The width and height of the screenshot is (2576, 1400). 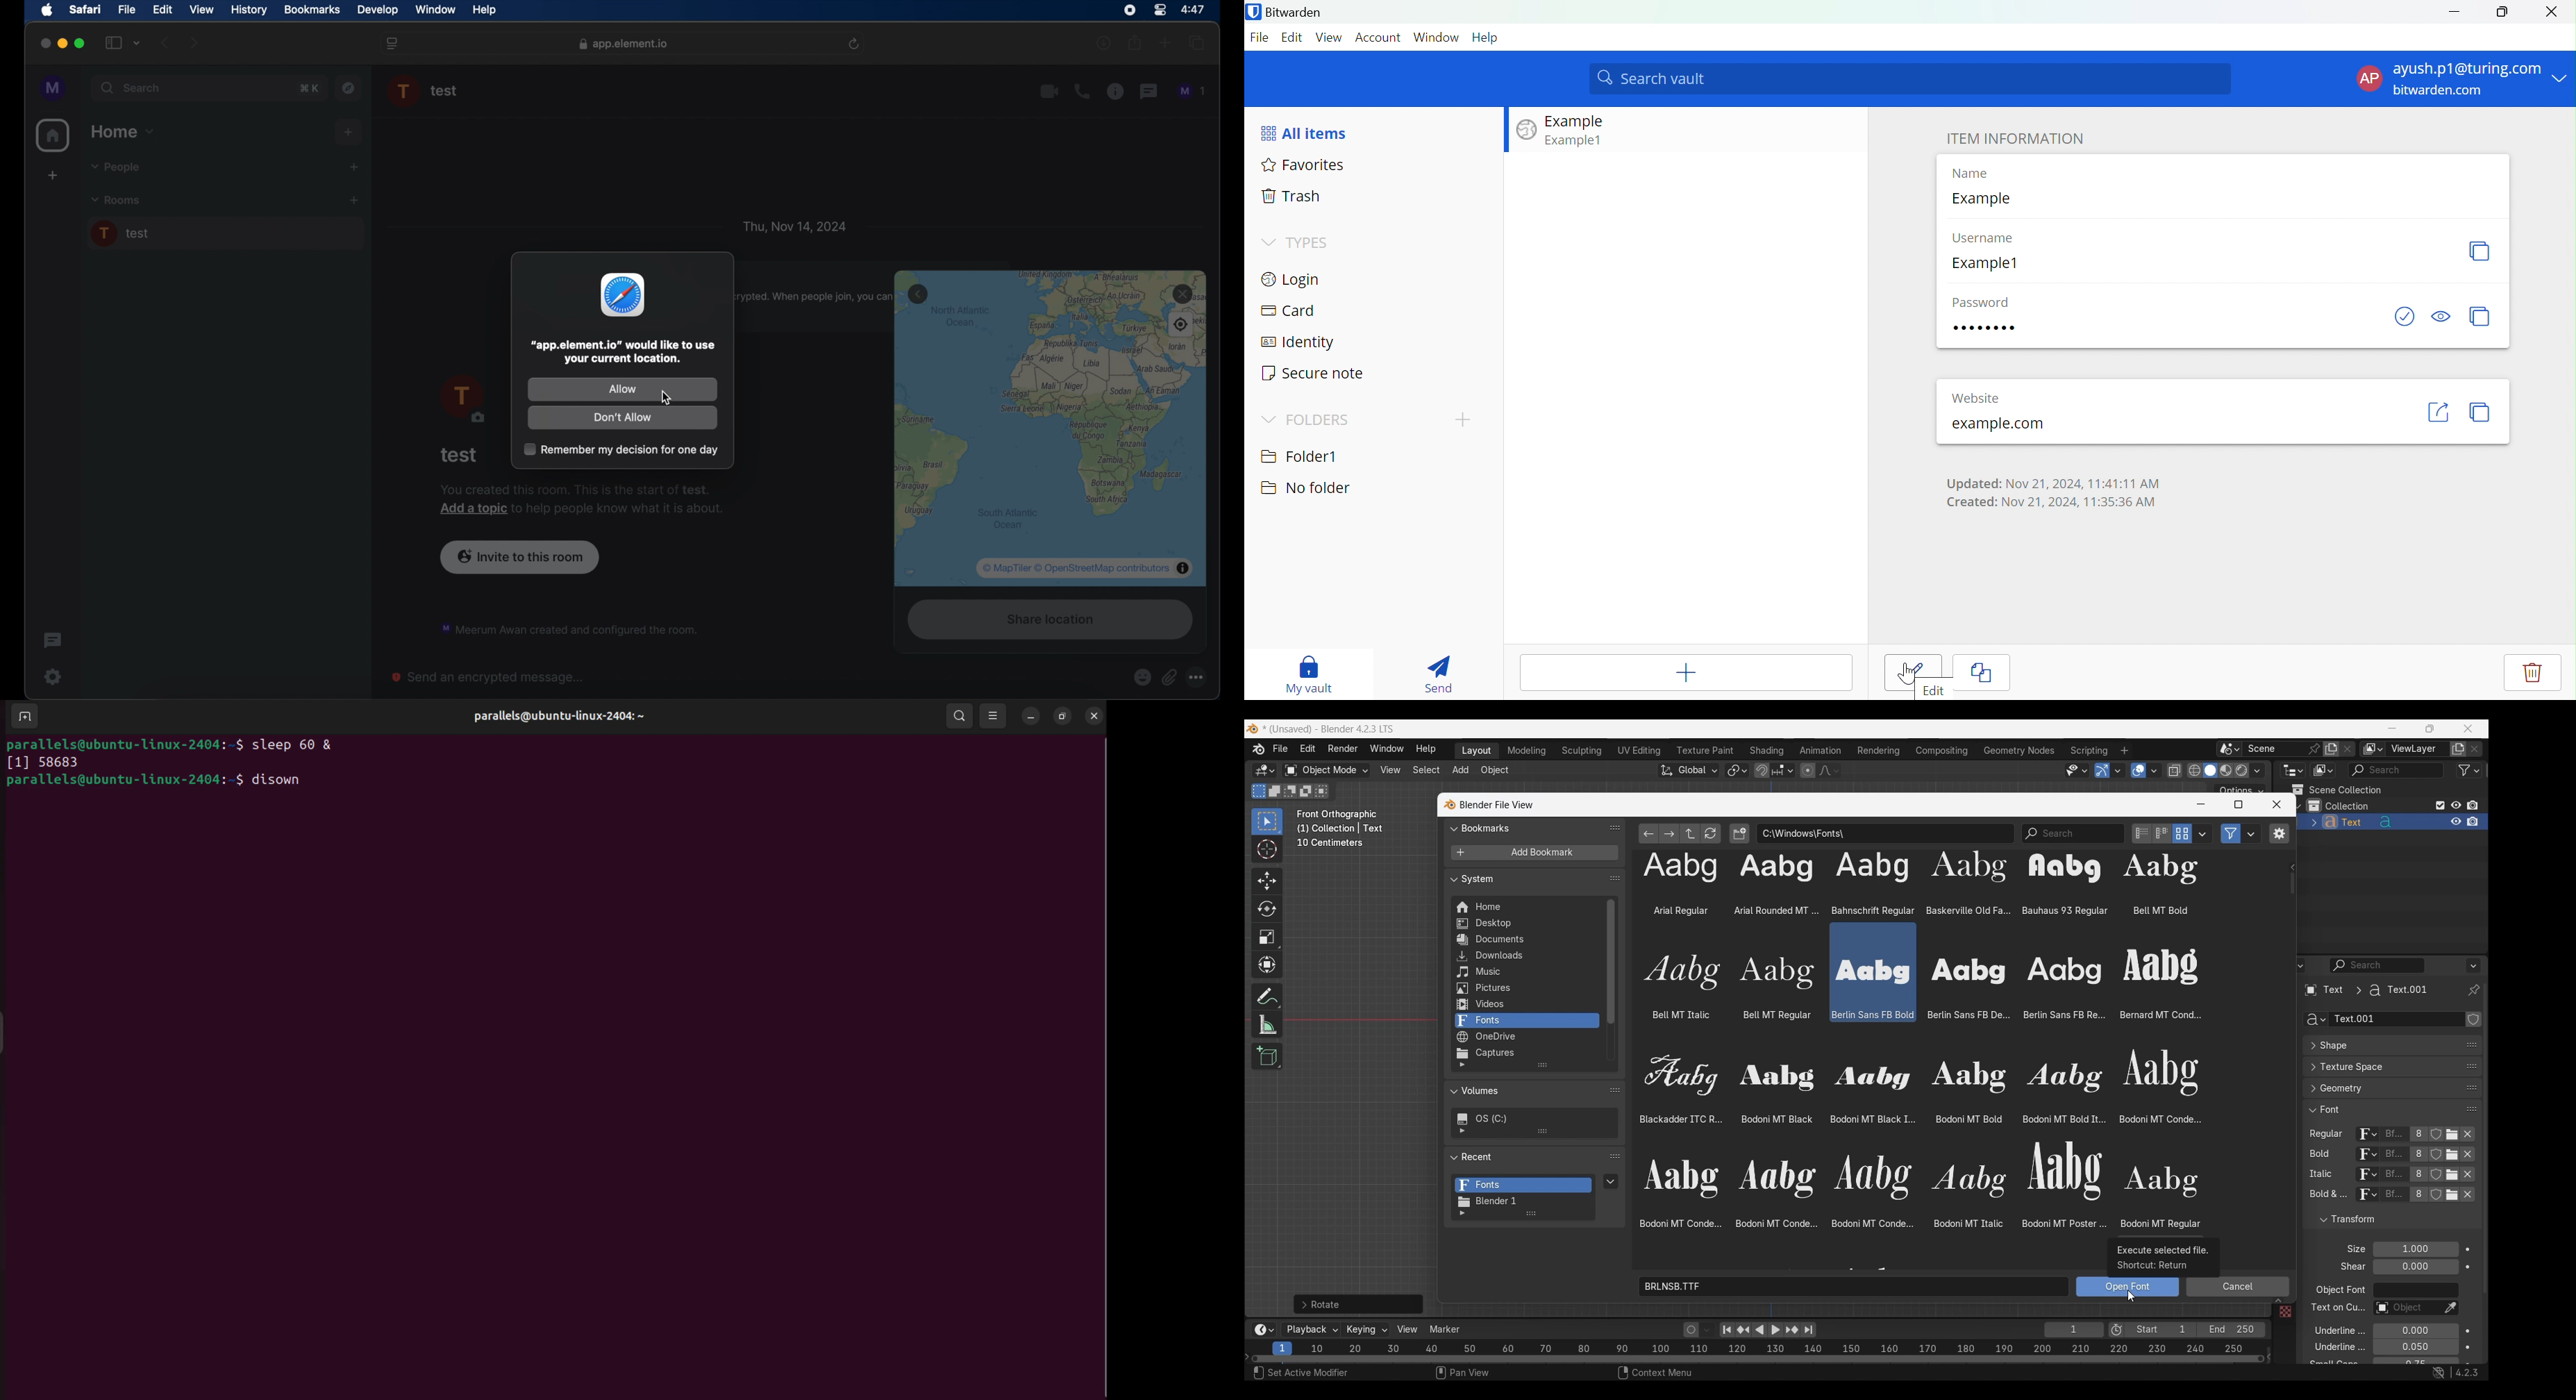 What do you see at coordinates (489, 677) in the screenshot?
I see `send an encrypted message...` at bounding box center [489, 677].